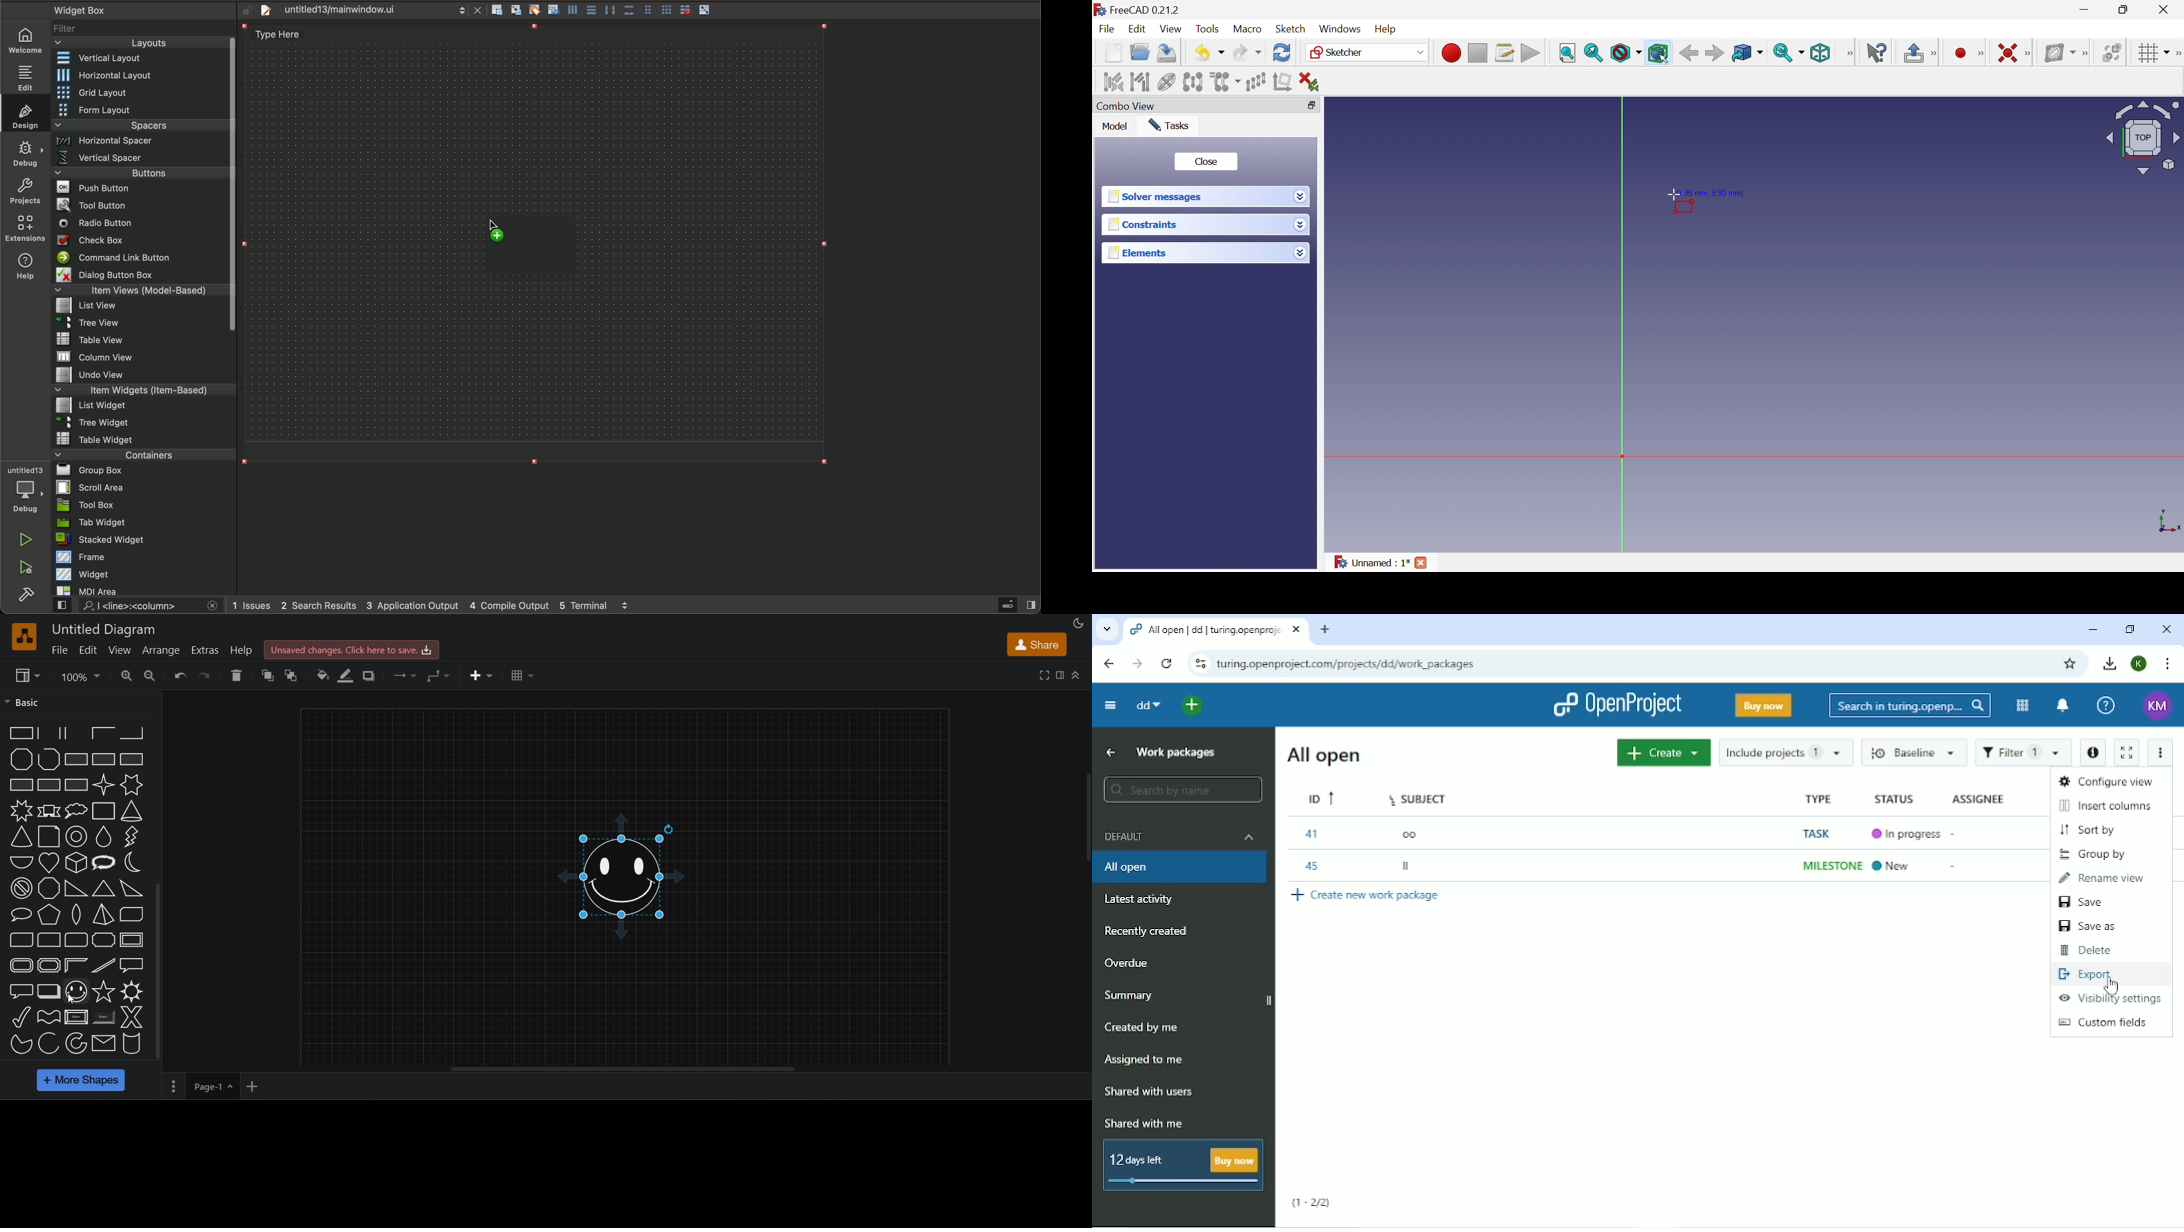 This screenshot has height=1232, width=2184. What do you see at coordinates (60, 652) in the screenshot?
I see `file` at bounding box center [60, 652].